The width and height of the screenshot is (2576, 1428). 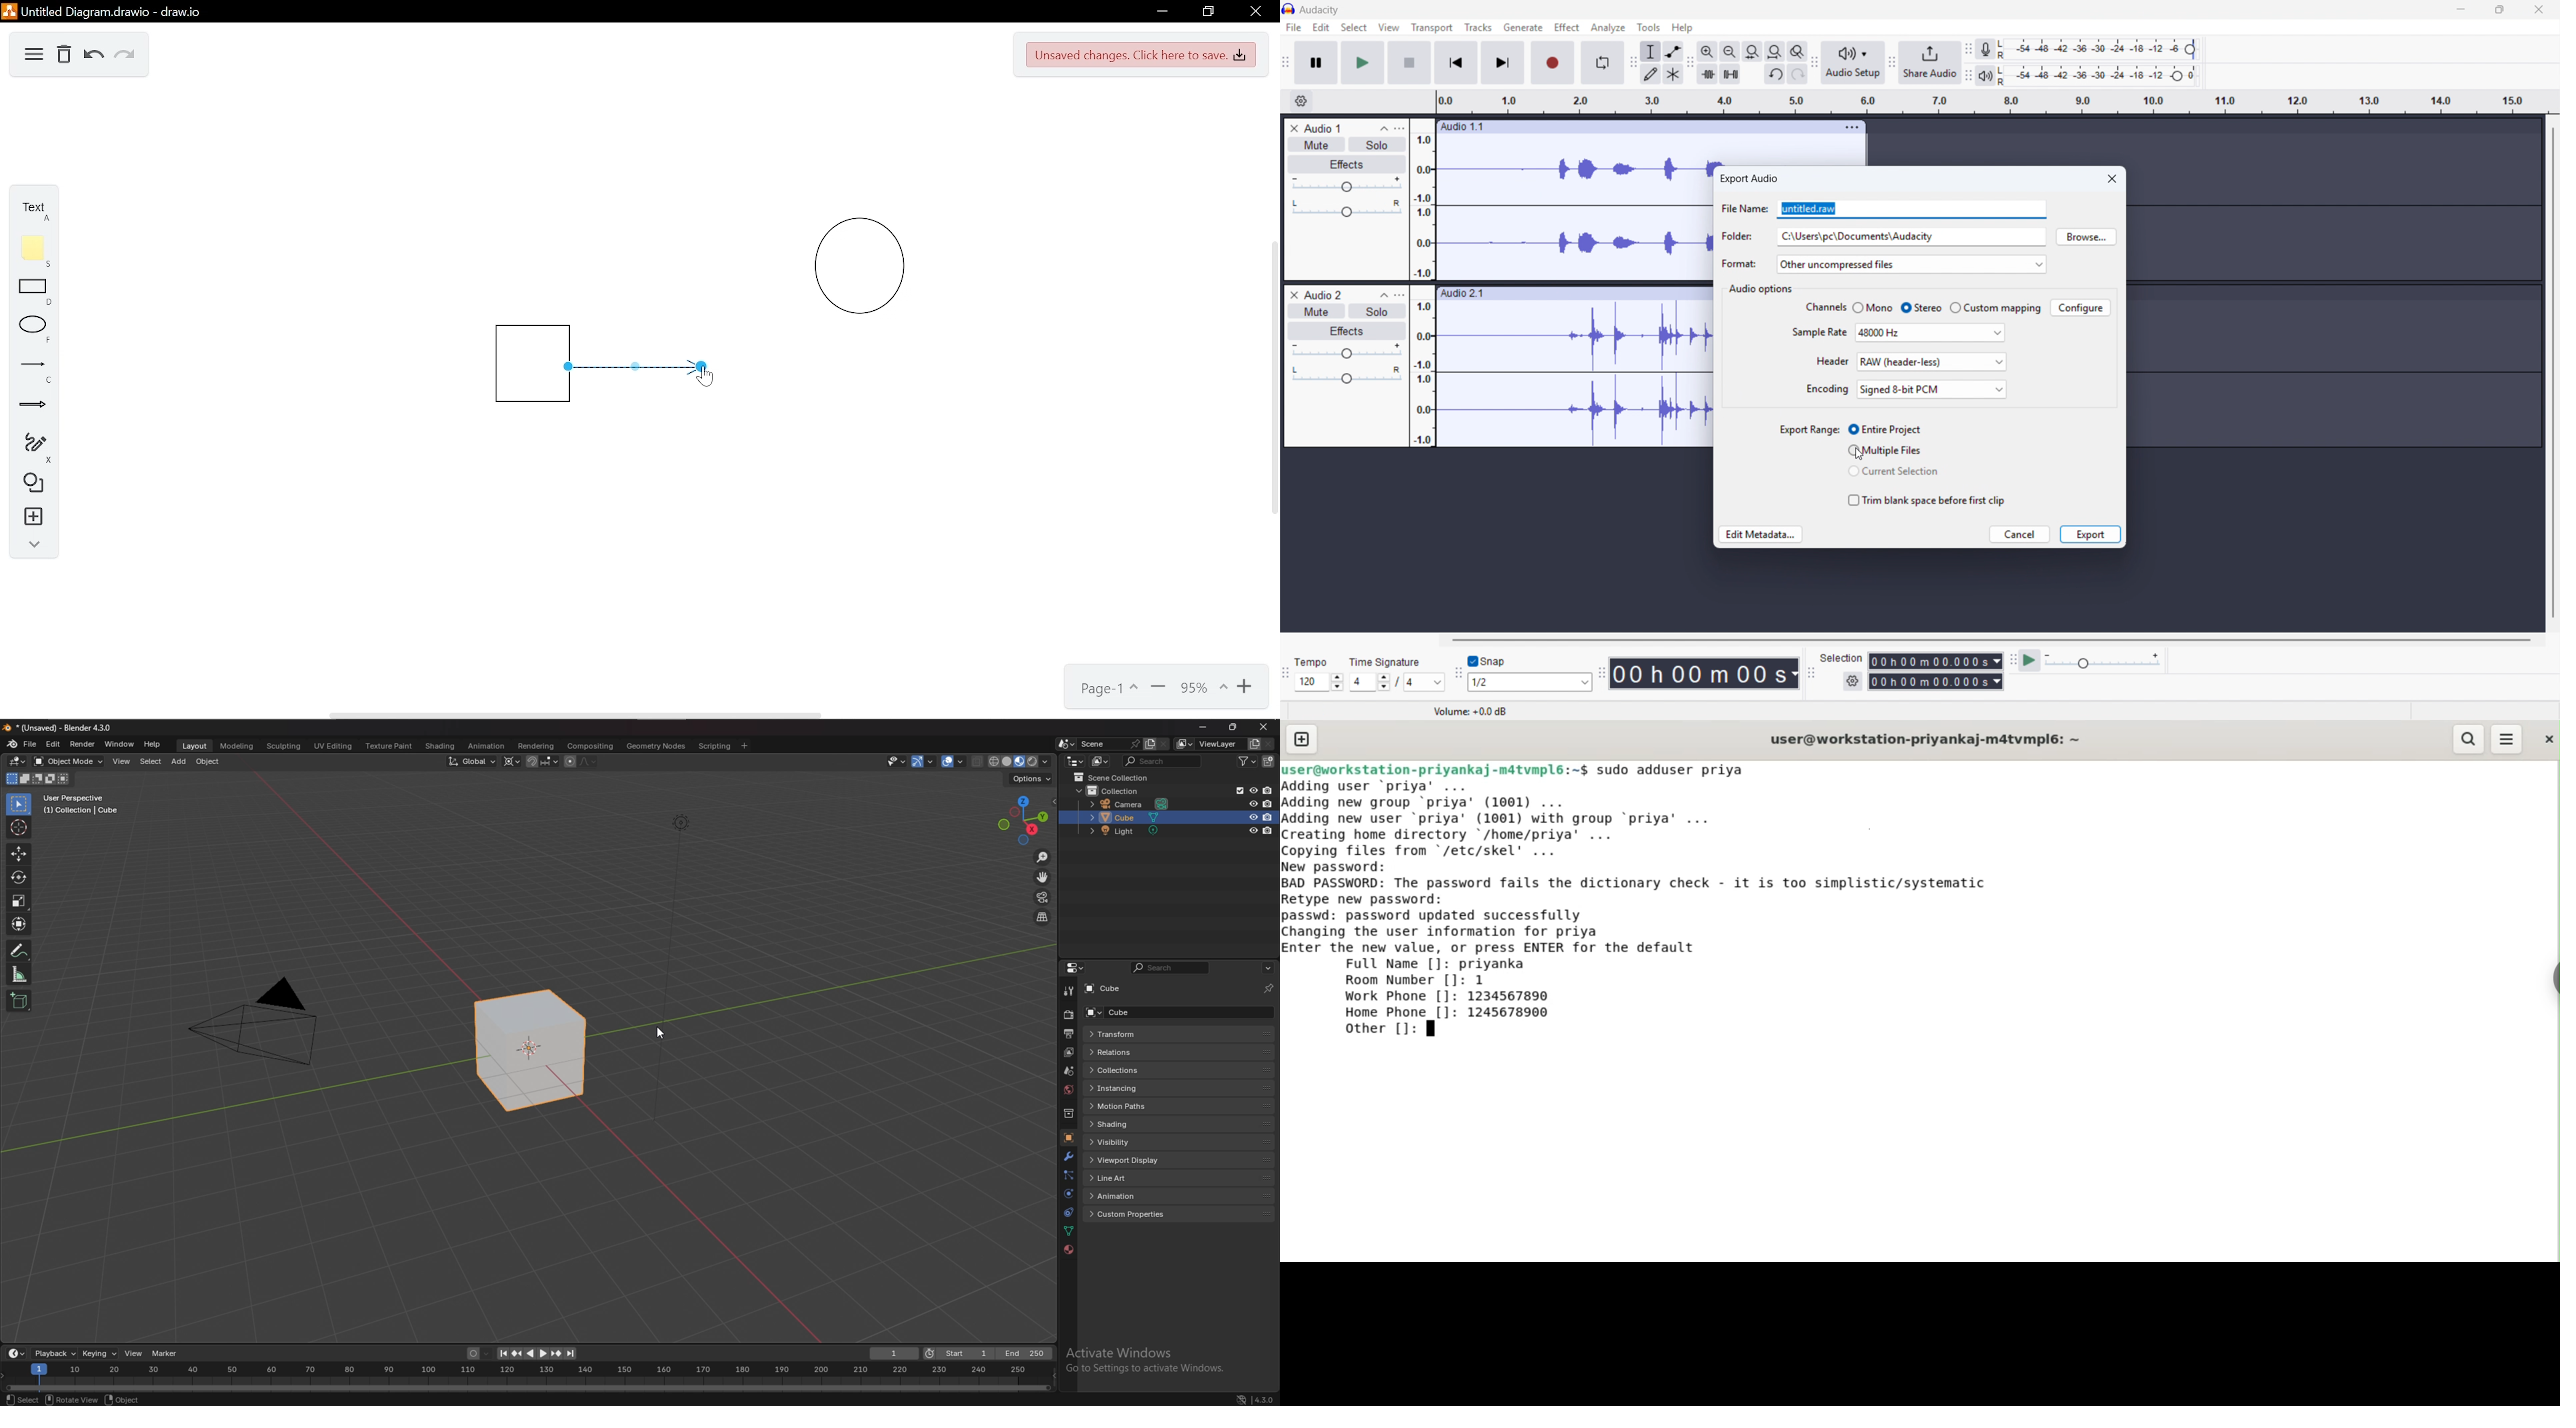 I want to click on delete scene, so click(x=1165, y=744).